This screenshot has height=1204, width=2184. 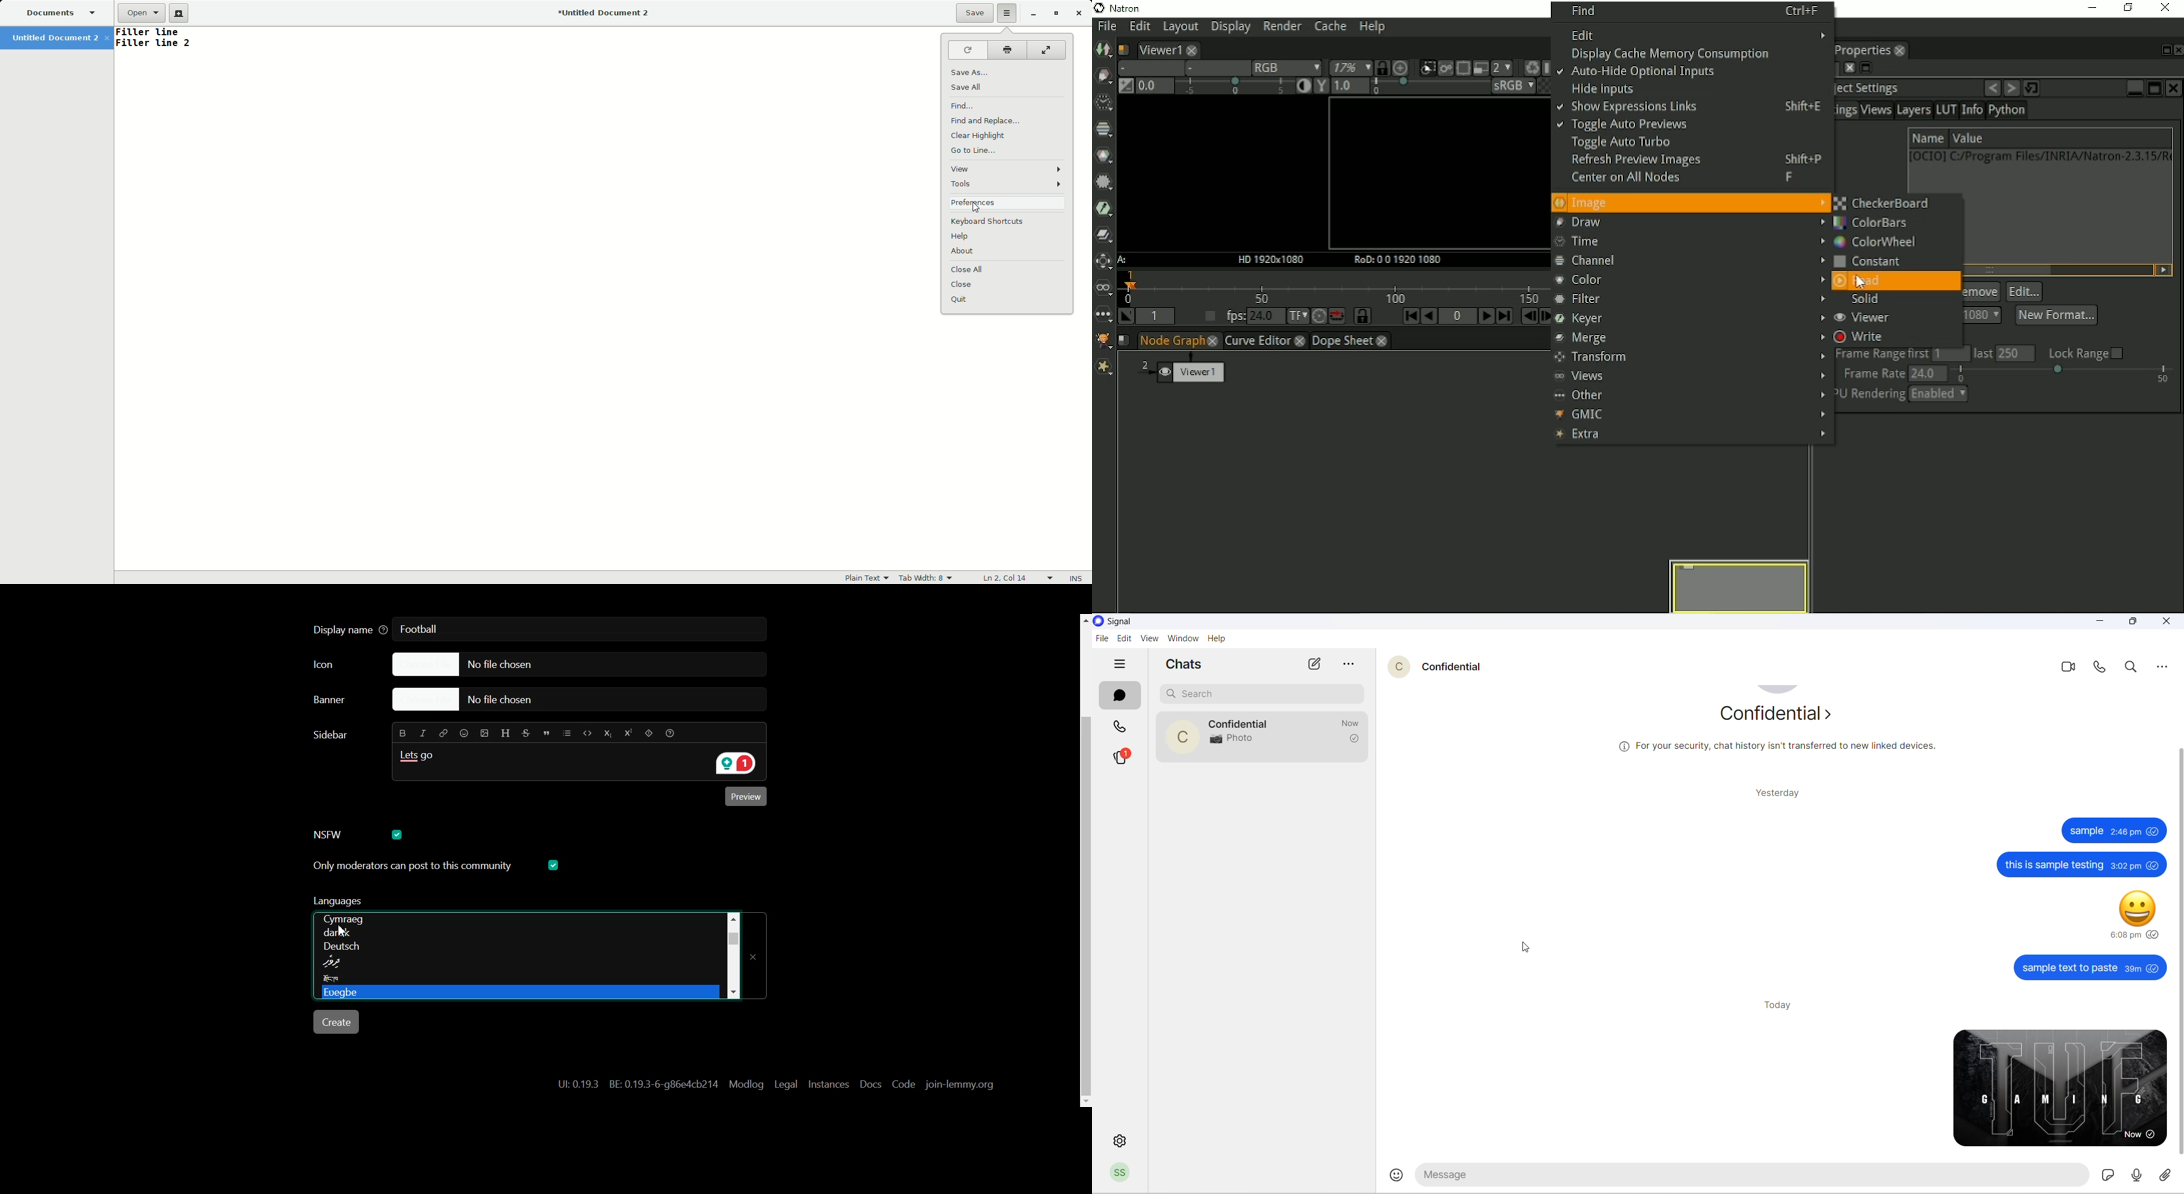 What do you see at coordinates (527, 732) in the screenshot?
I see `Strikethrough` at bounding box center [527, 732].